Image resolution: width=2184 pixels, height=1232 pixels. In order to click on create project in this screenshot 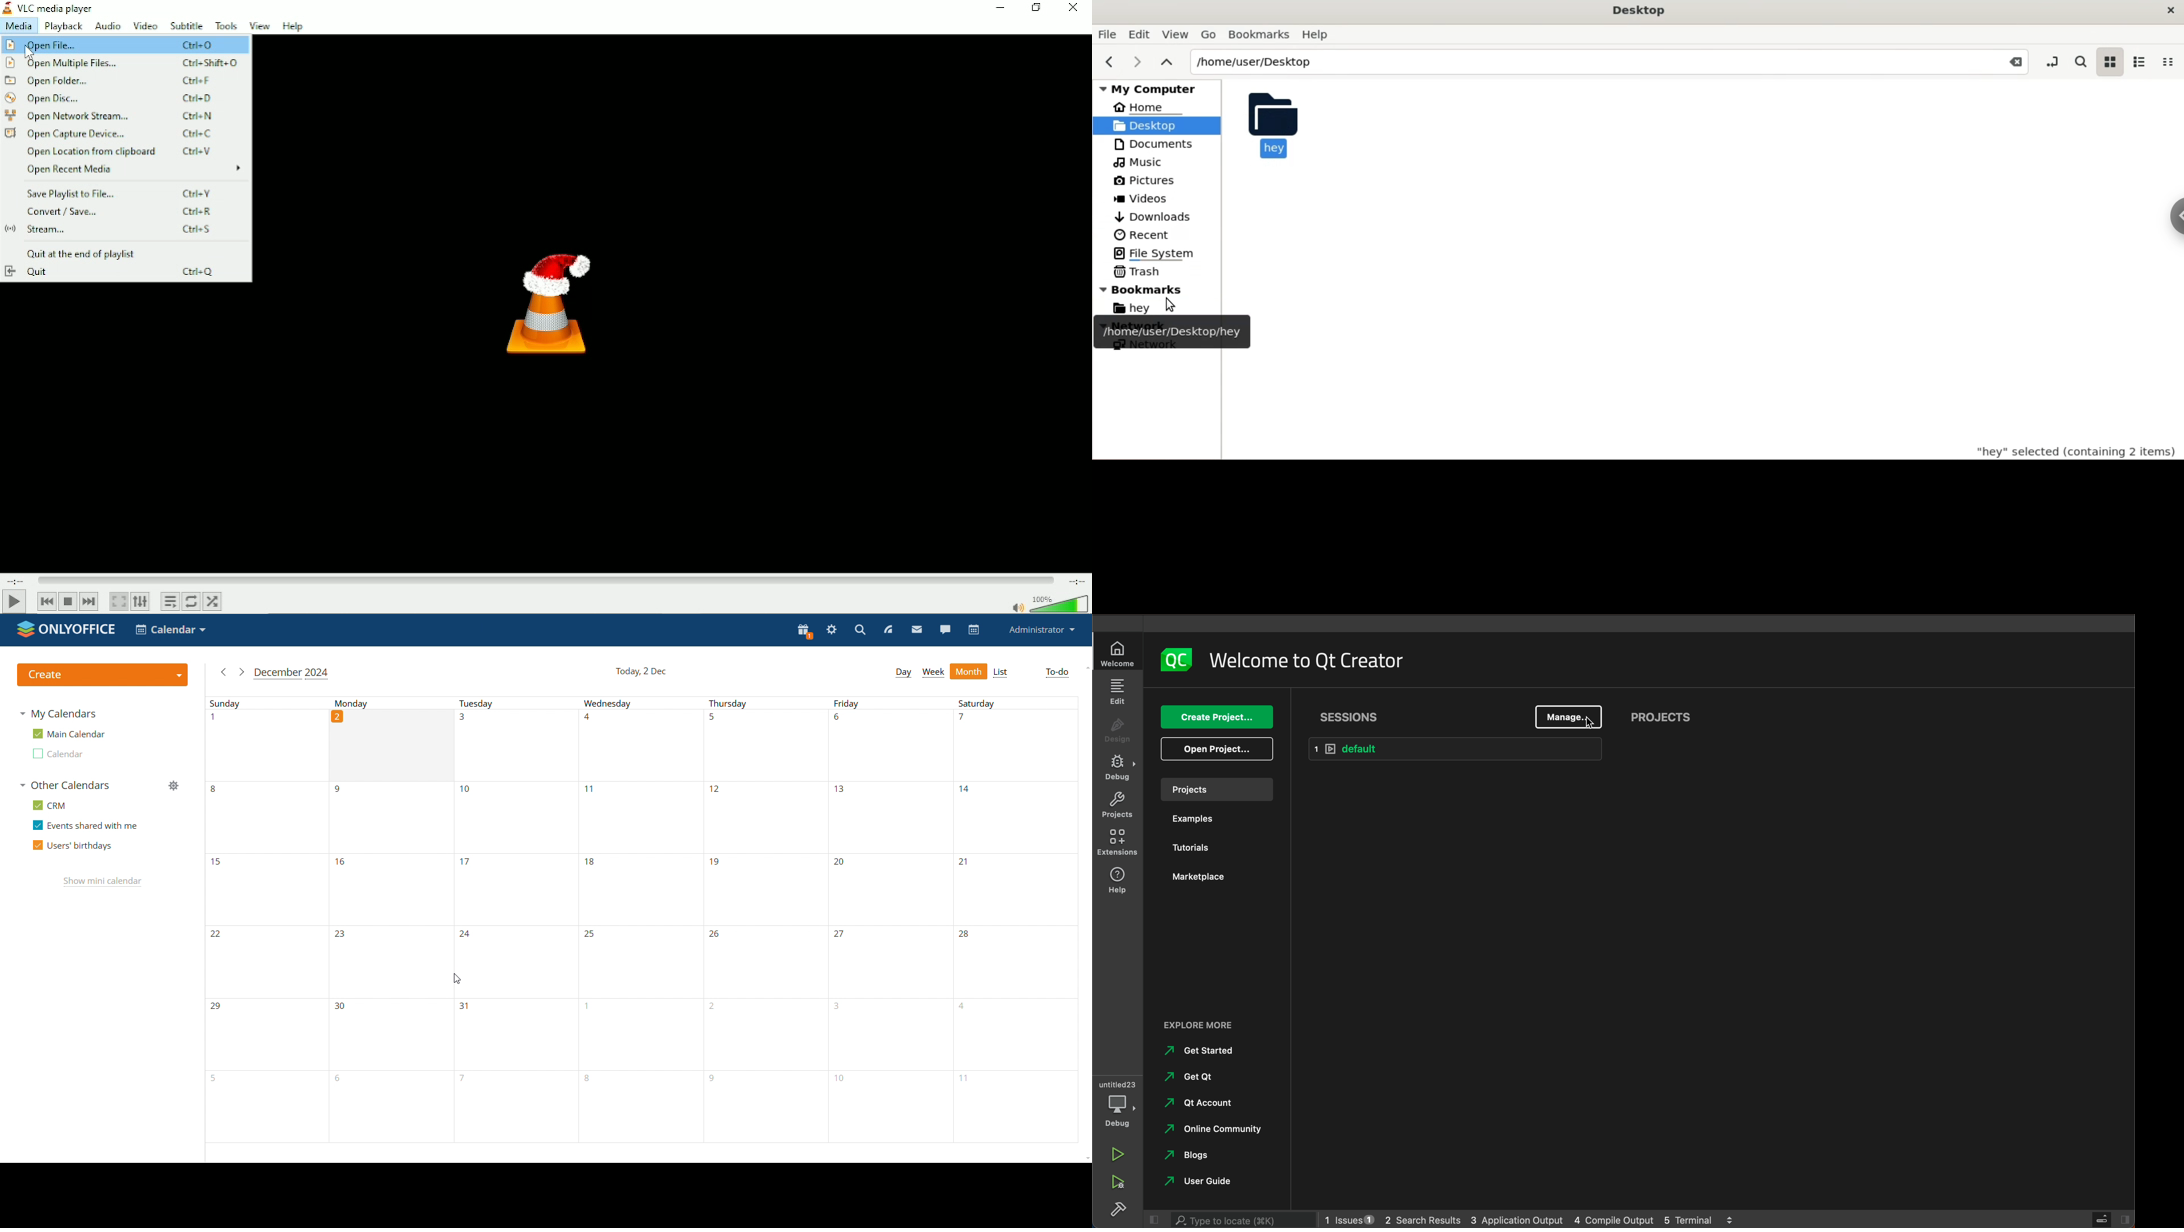, I will do `click(1219, 718)`.